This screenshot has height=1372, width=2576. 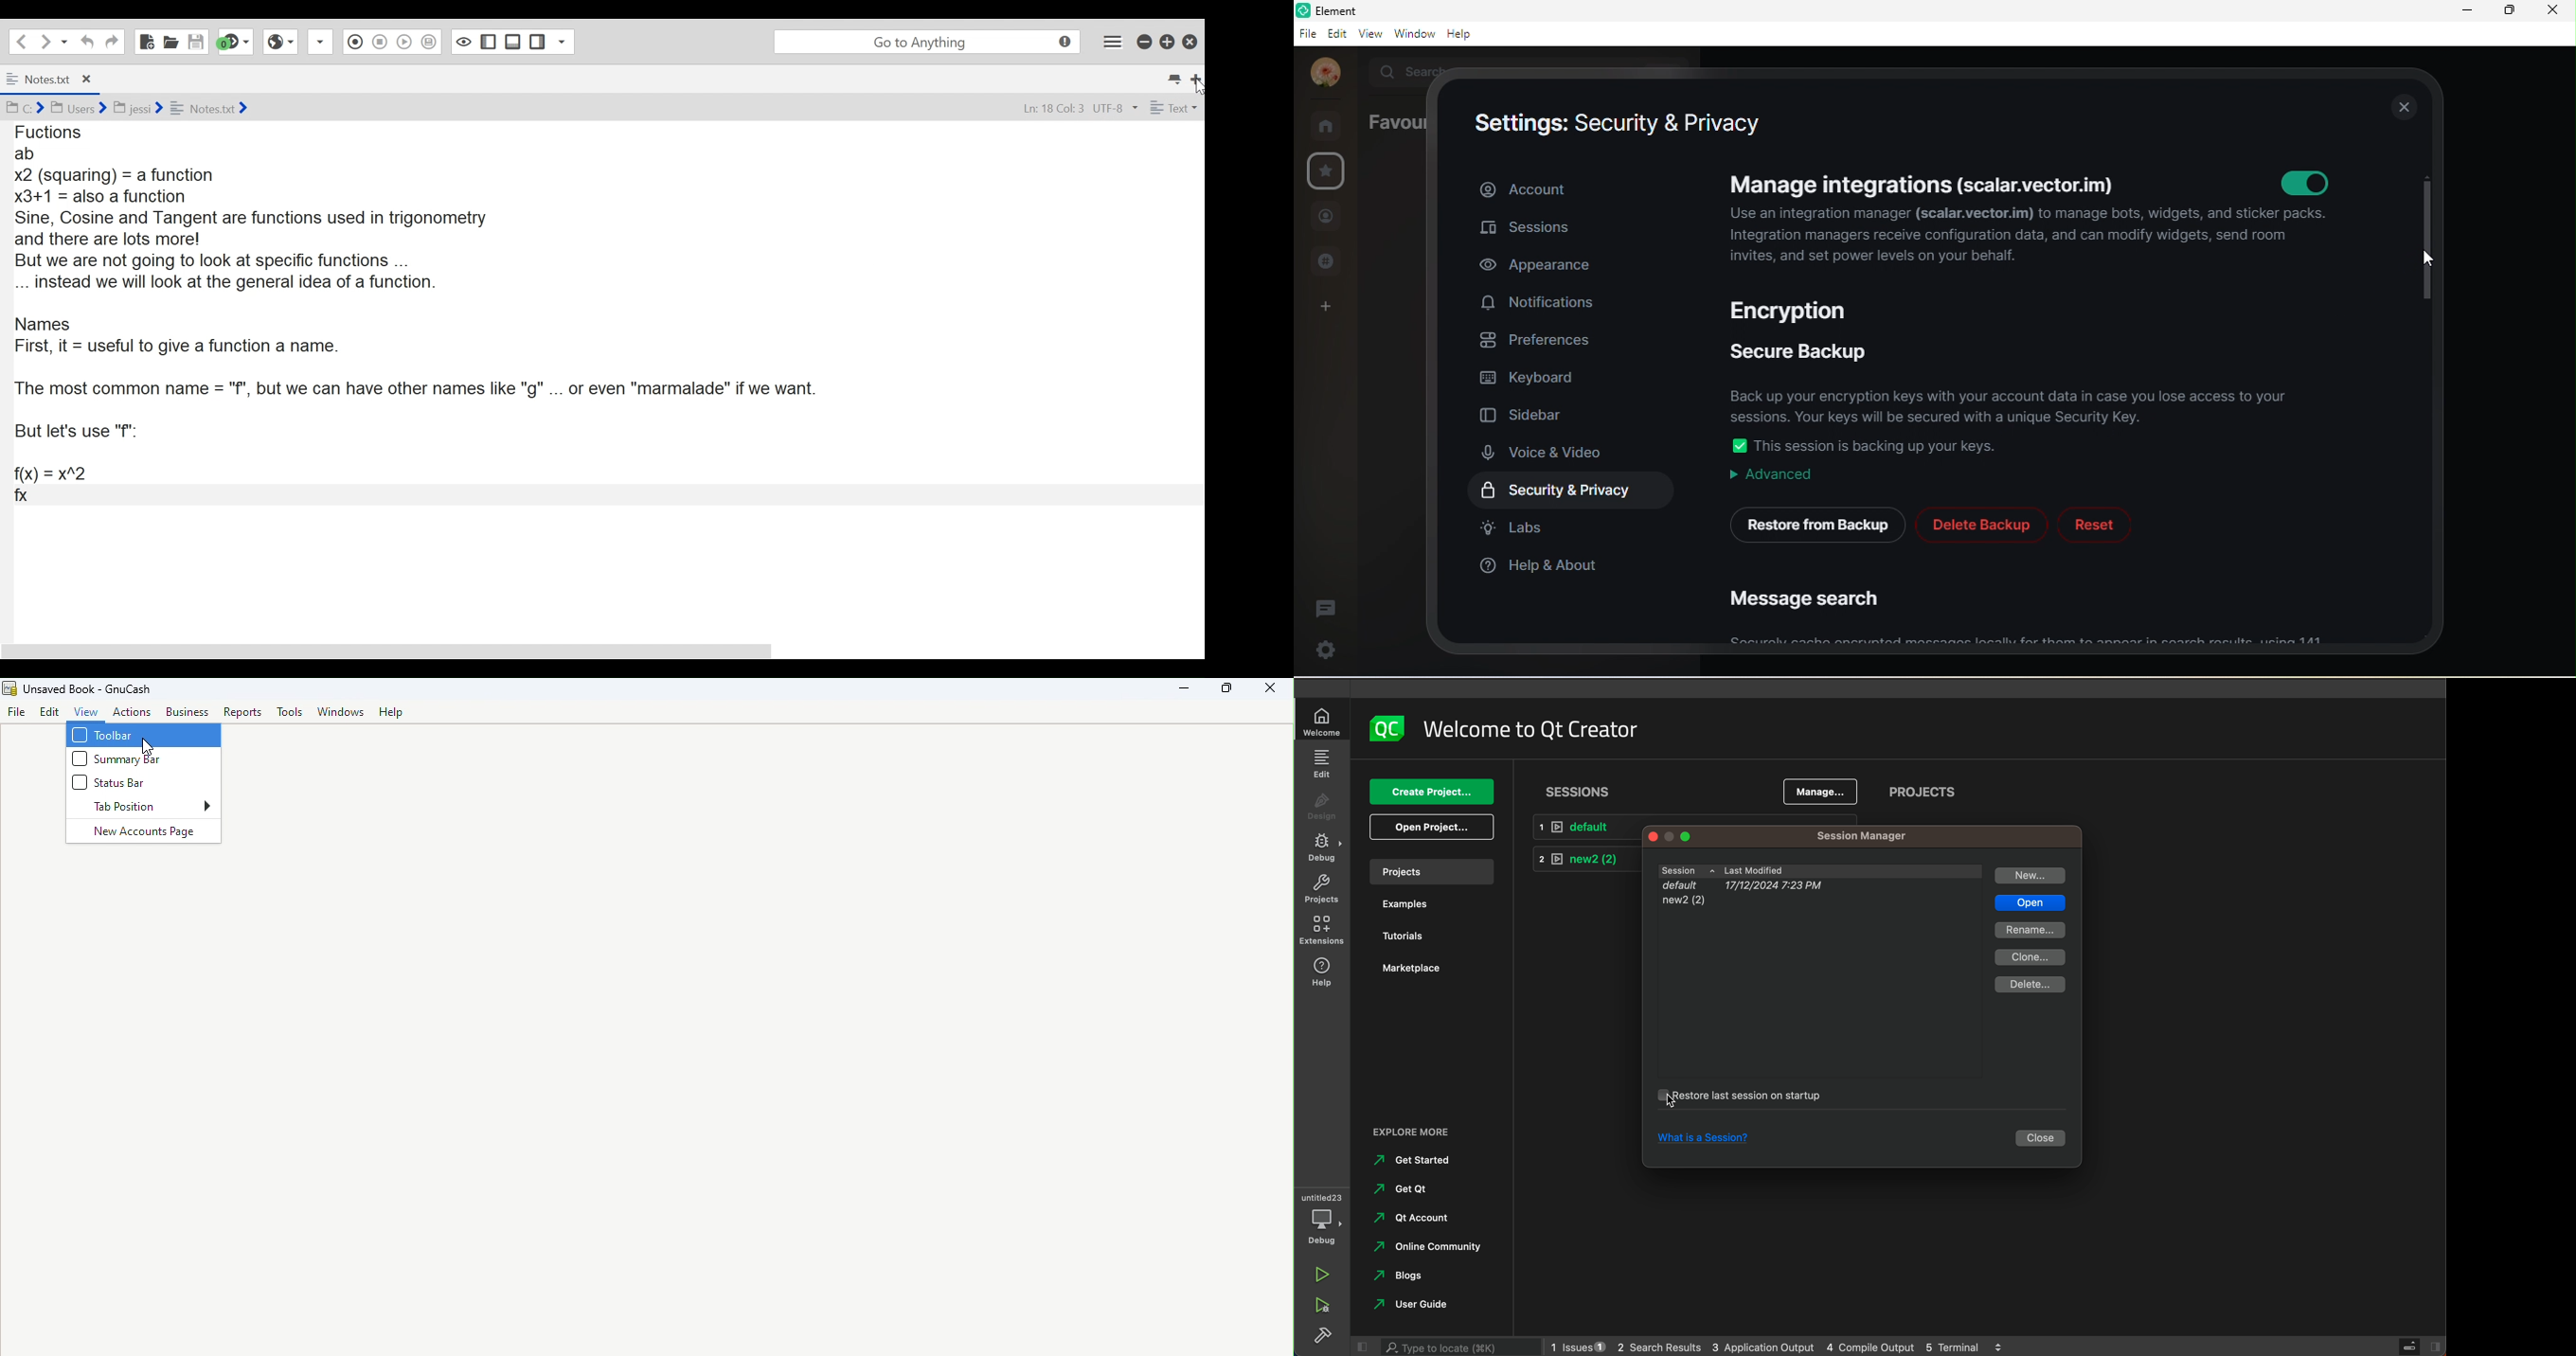 What do you see at coordinates (1982, 524) in the screenshot?
I see `delete backup` at bounding box center [1982, 524].